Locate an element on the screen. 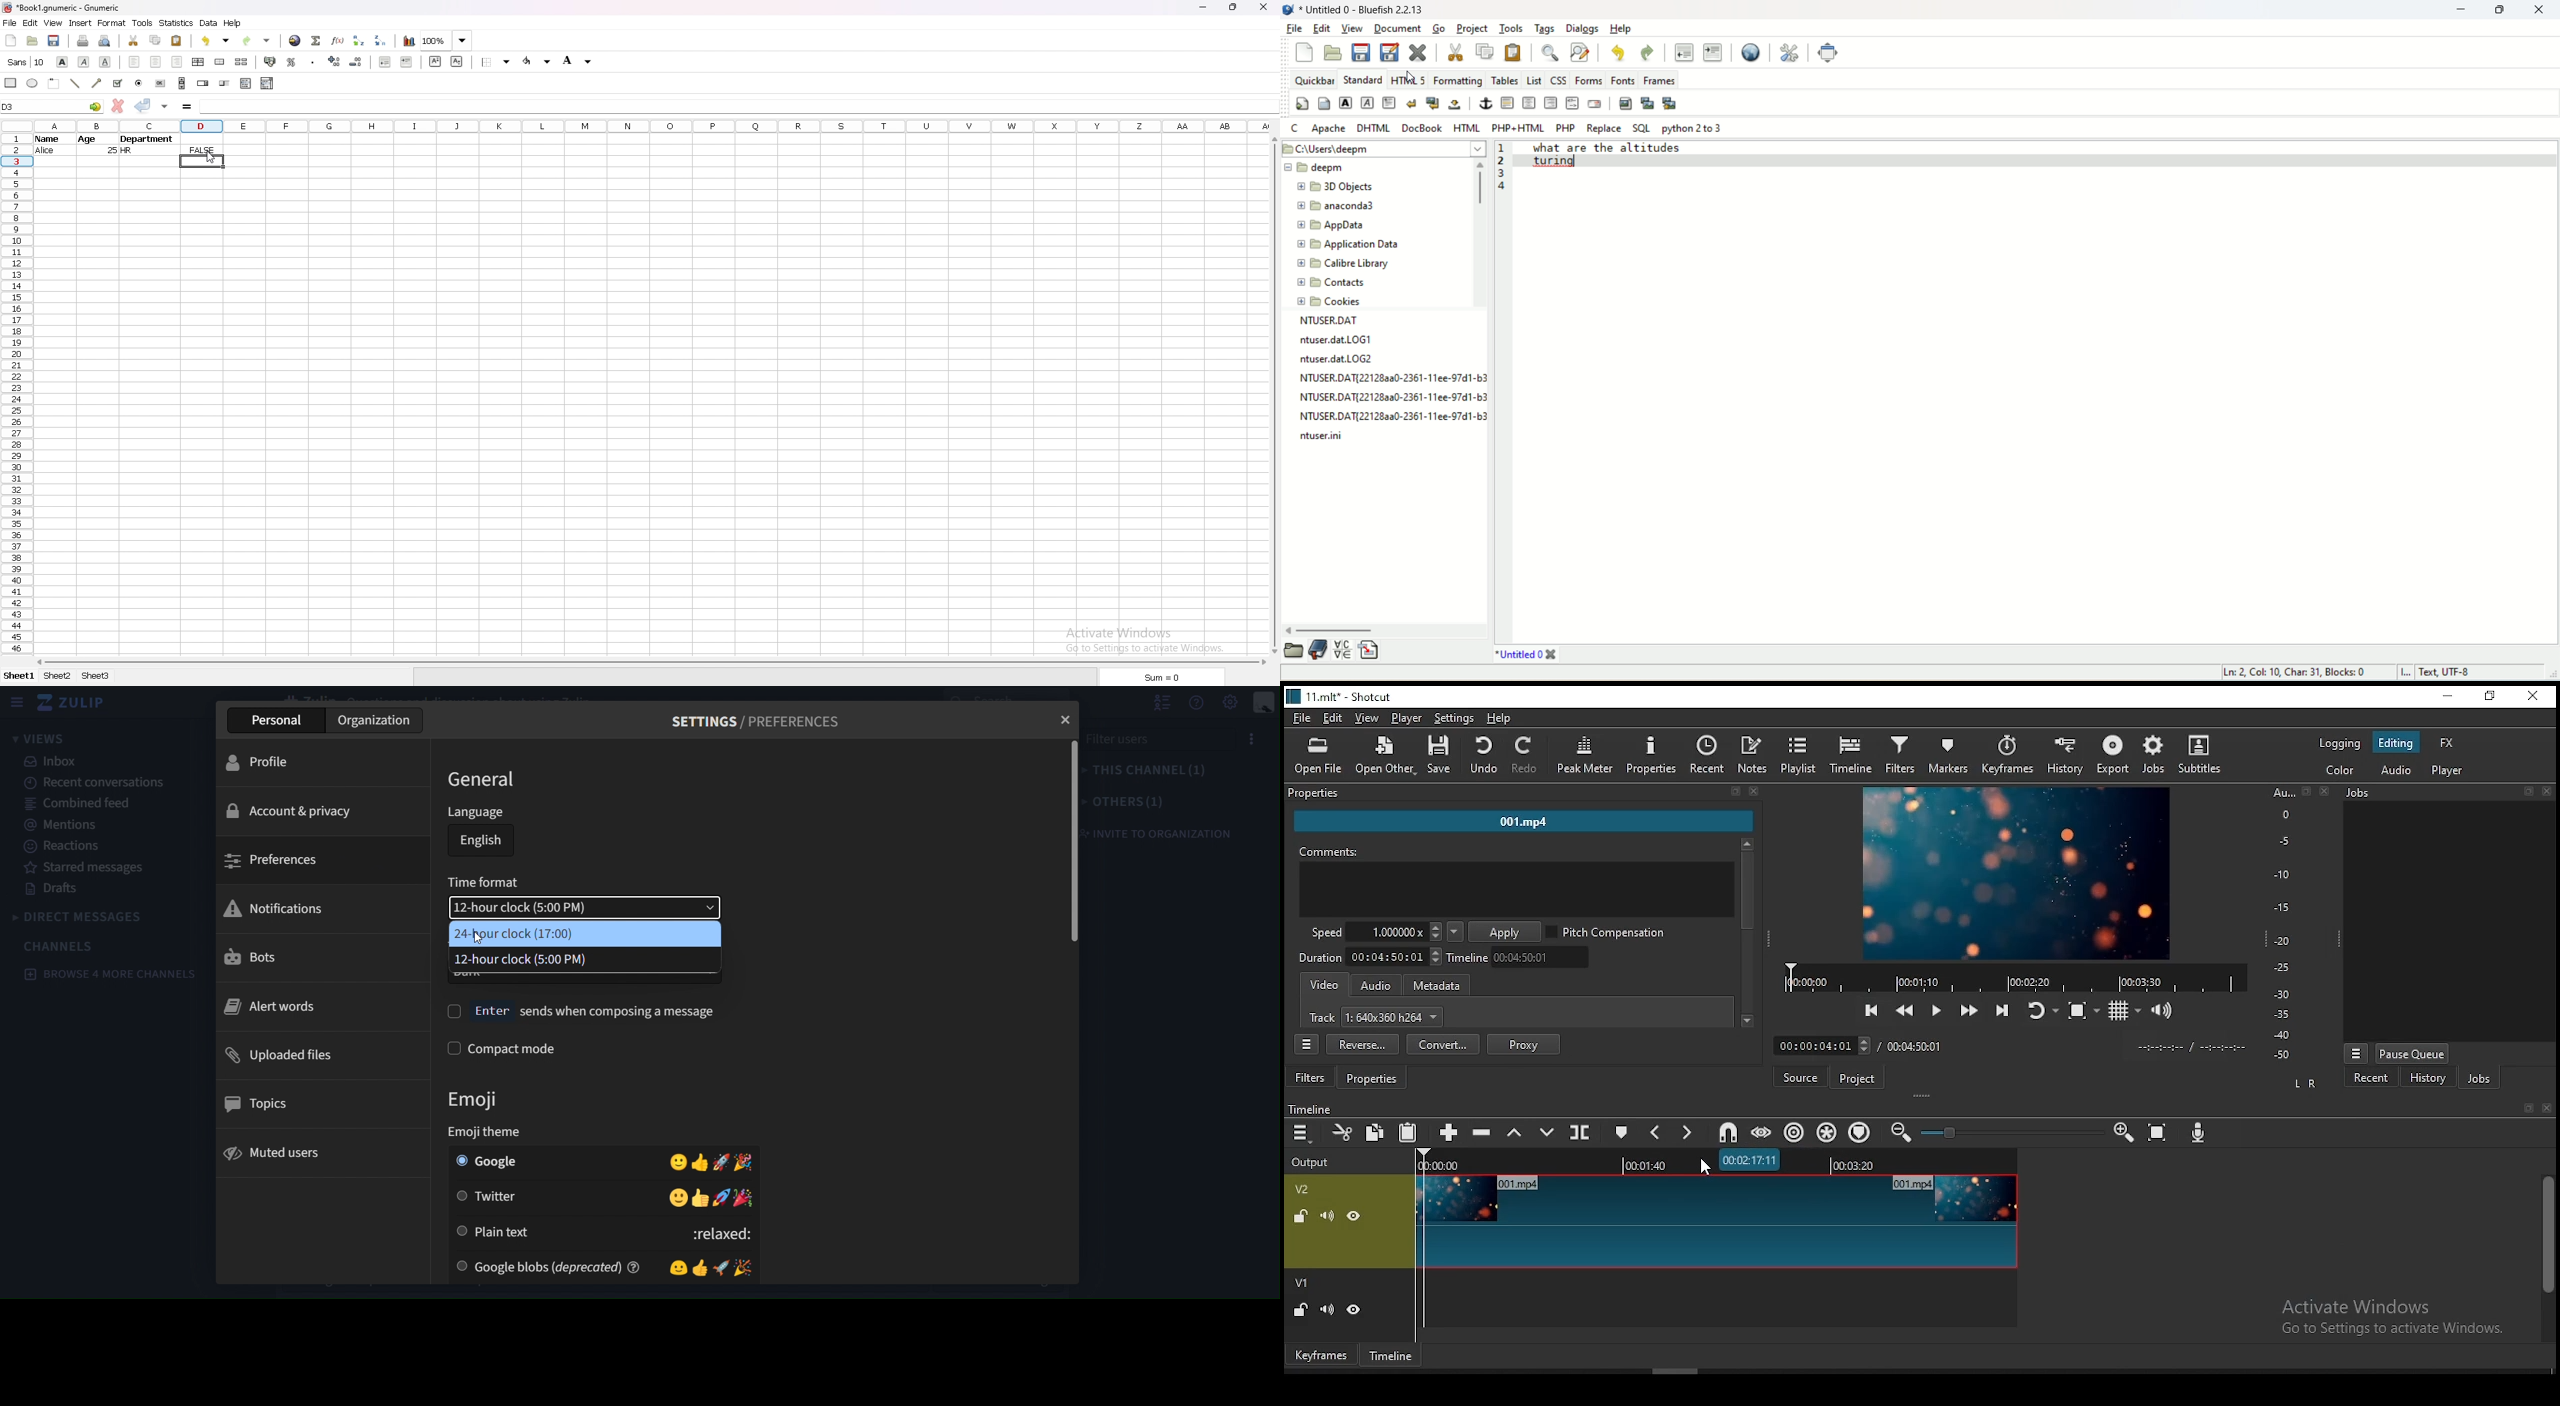  tags is located at coordinates (1546, 29).